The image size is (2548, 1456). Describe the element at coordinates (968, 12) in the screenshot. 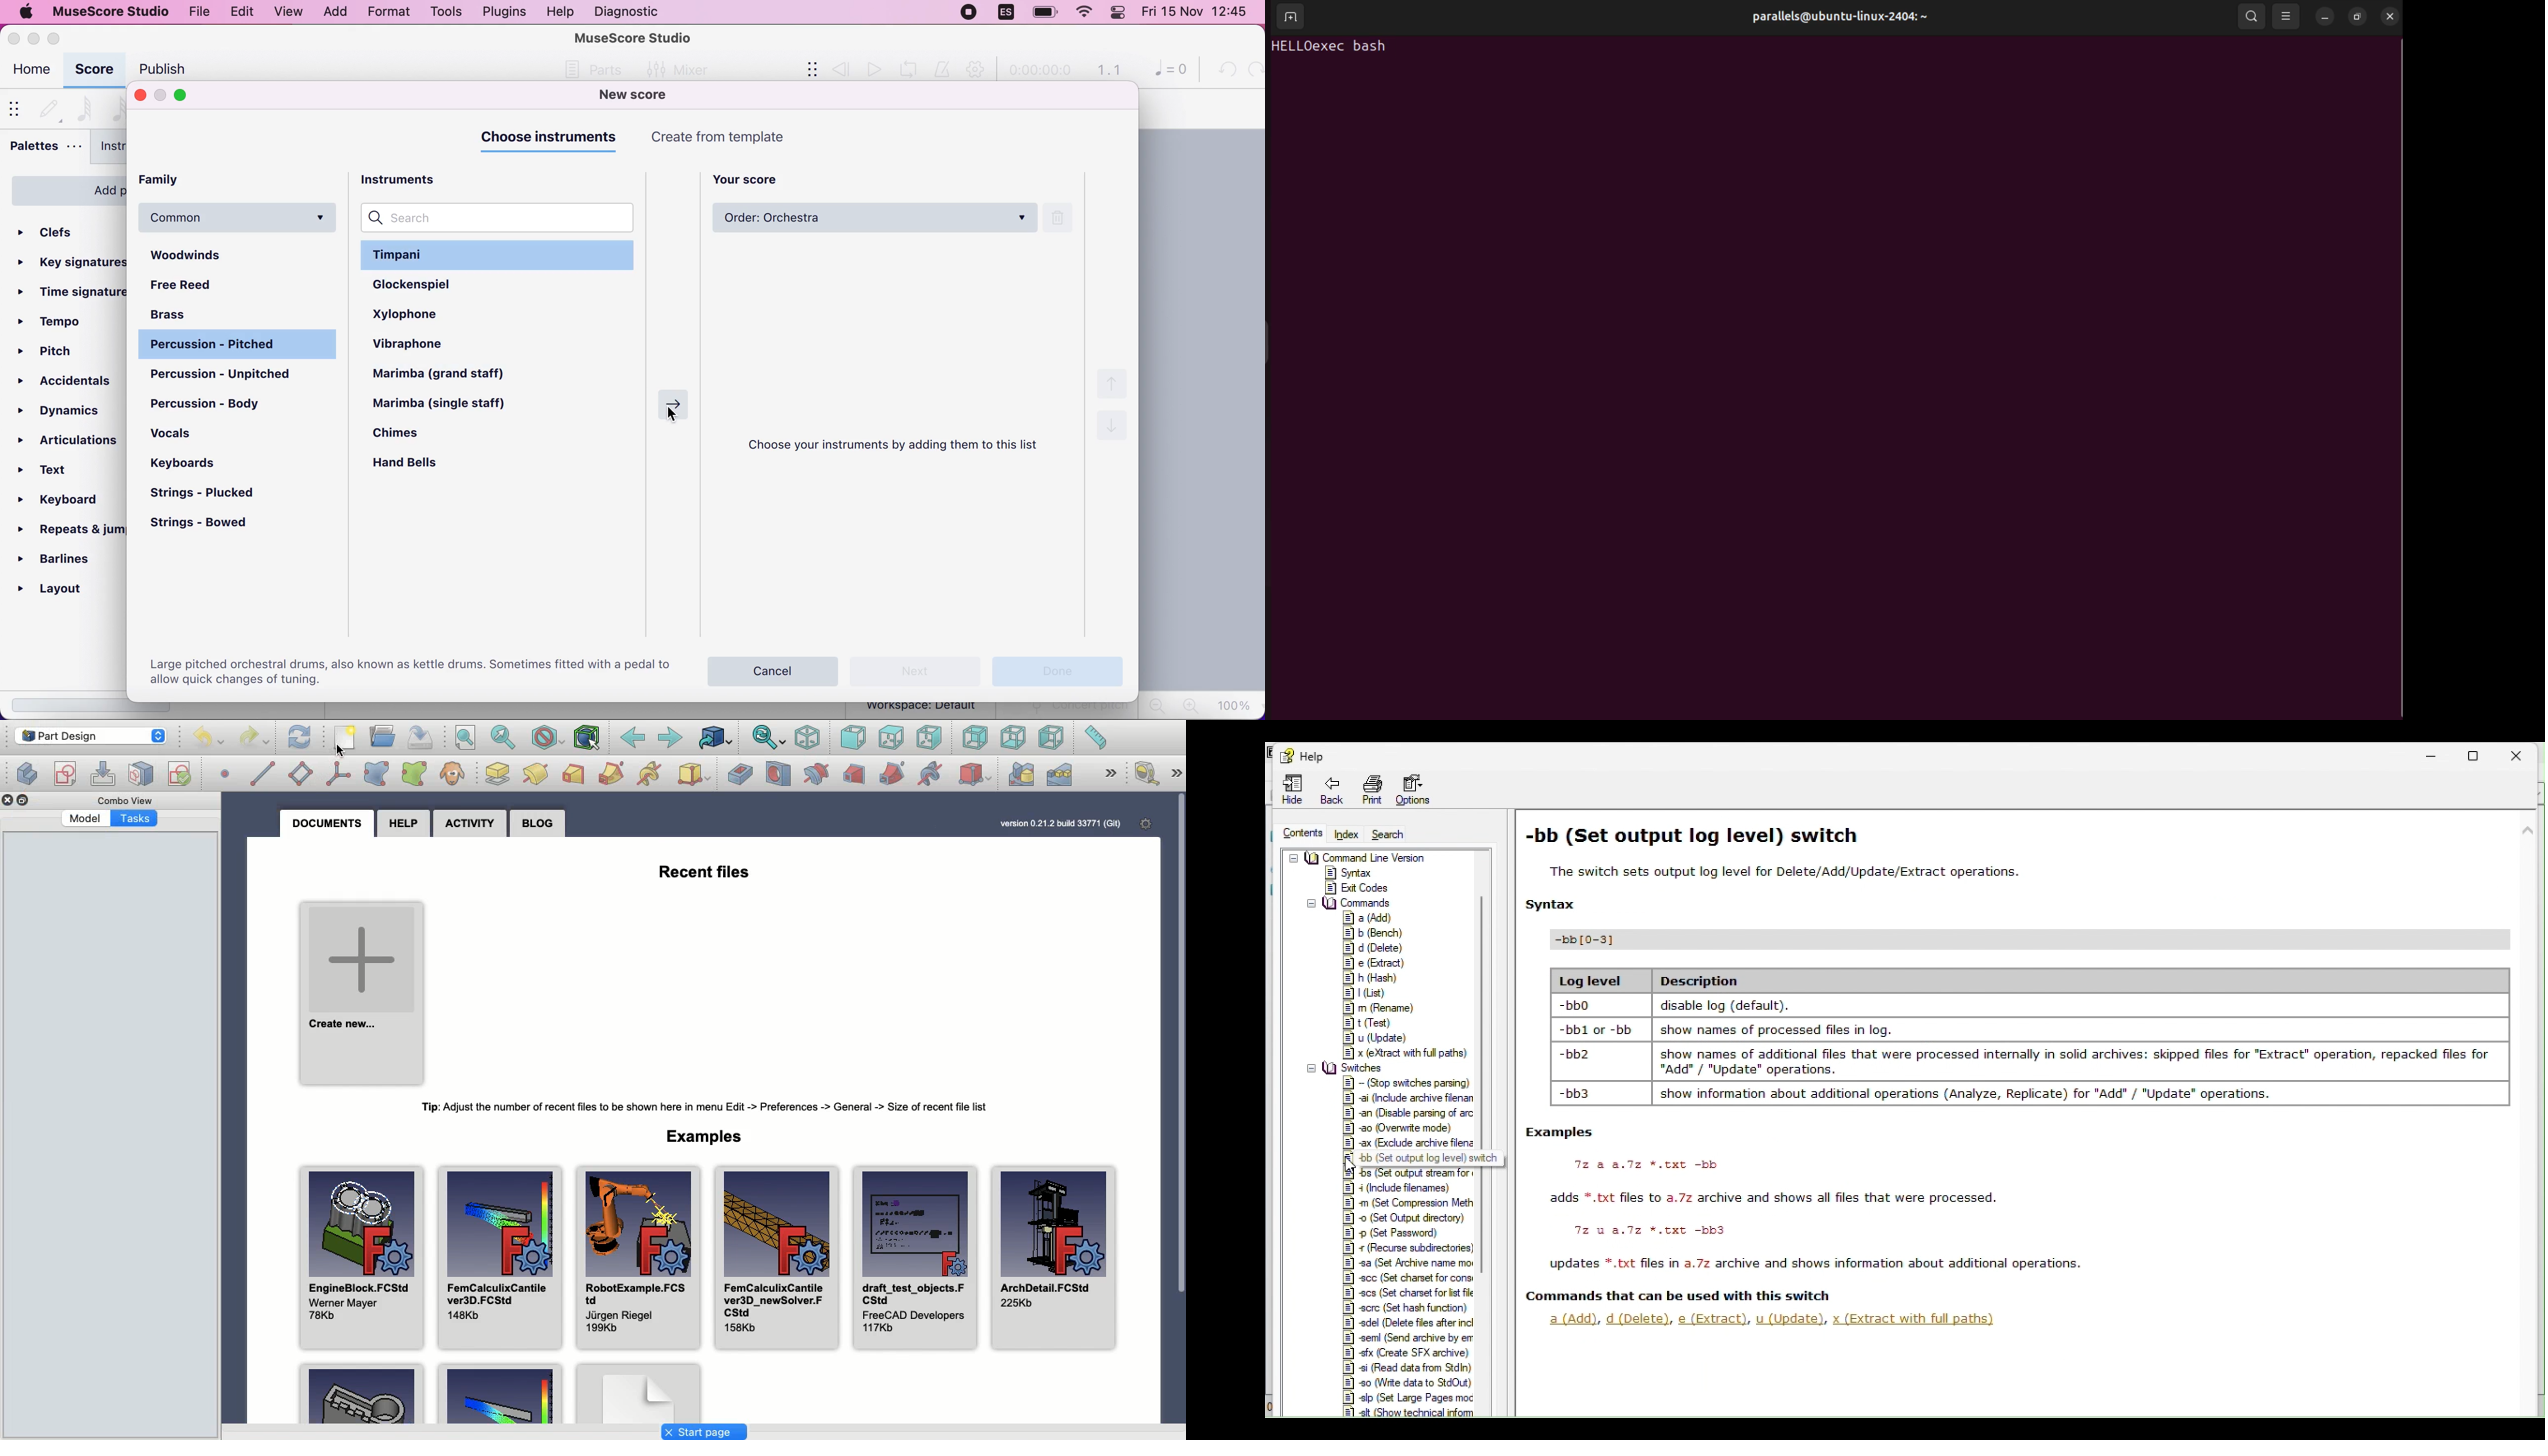

I see `recording stopped` at that location.